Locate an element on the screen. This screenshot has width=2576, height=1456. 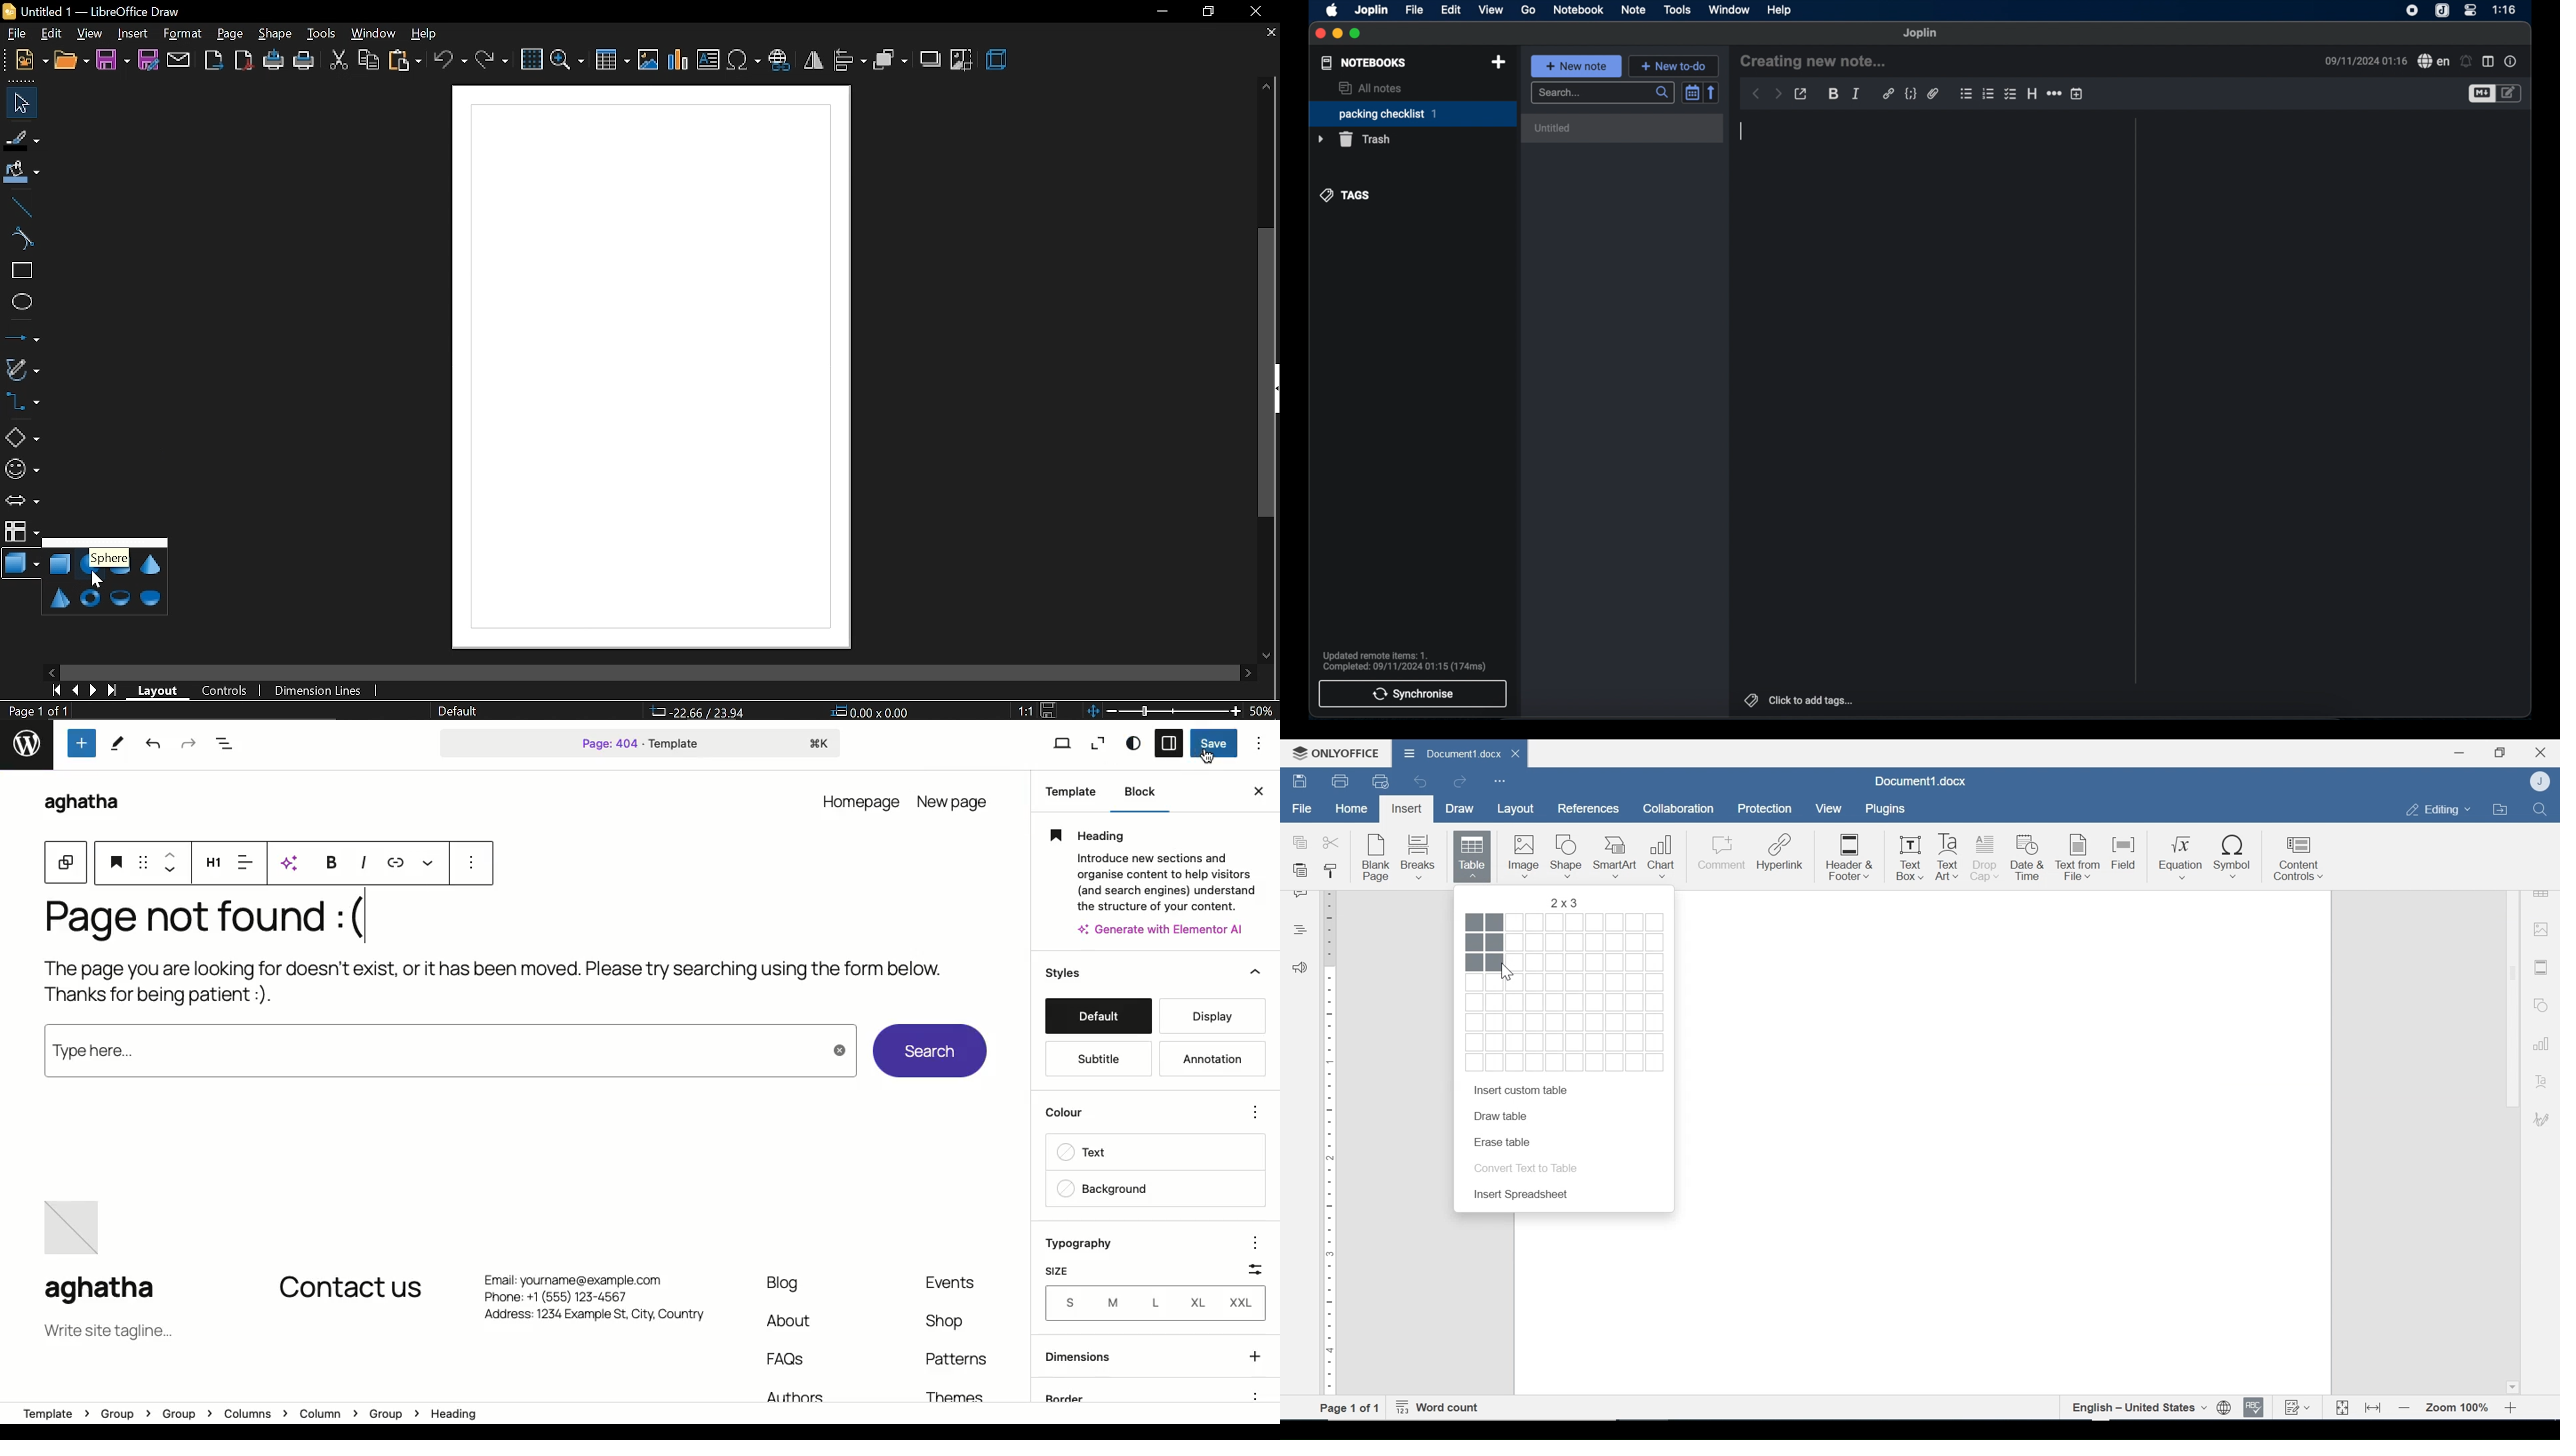
Phone: +1 (555) 123-4567 is located at coordinates (591, 1298).